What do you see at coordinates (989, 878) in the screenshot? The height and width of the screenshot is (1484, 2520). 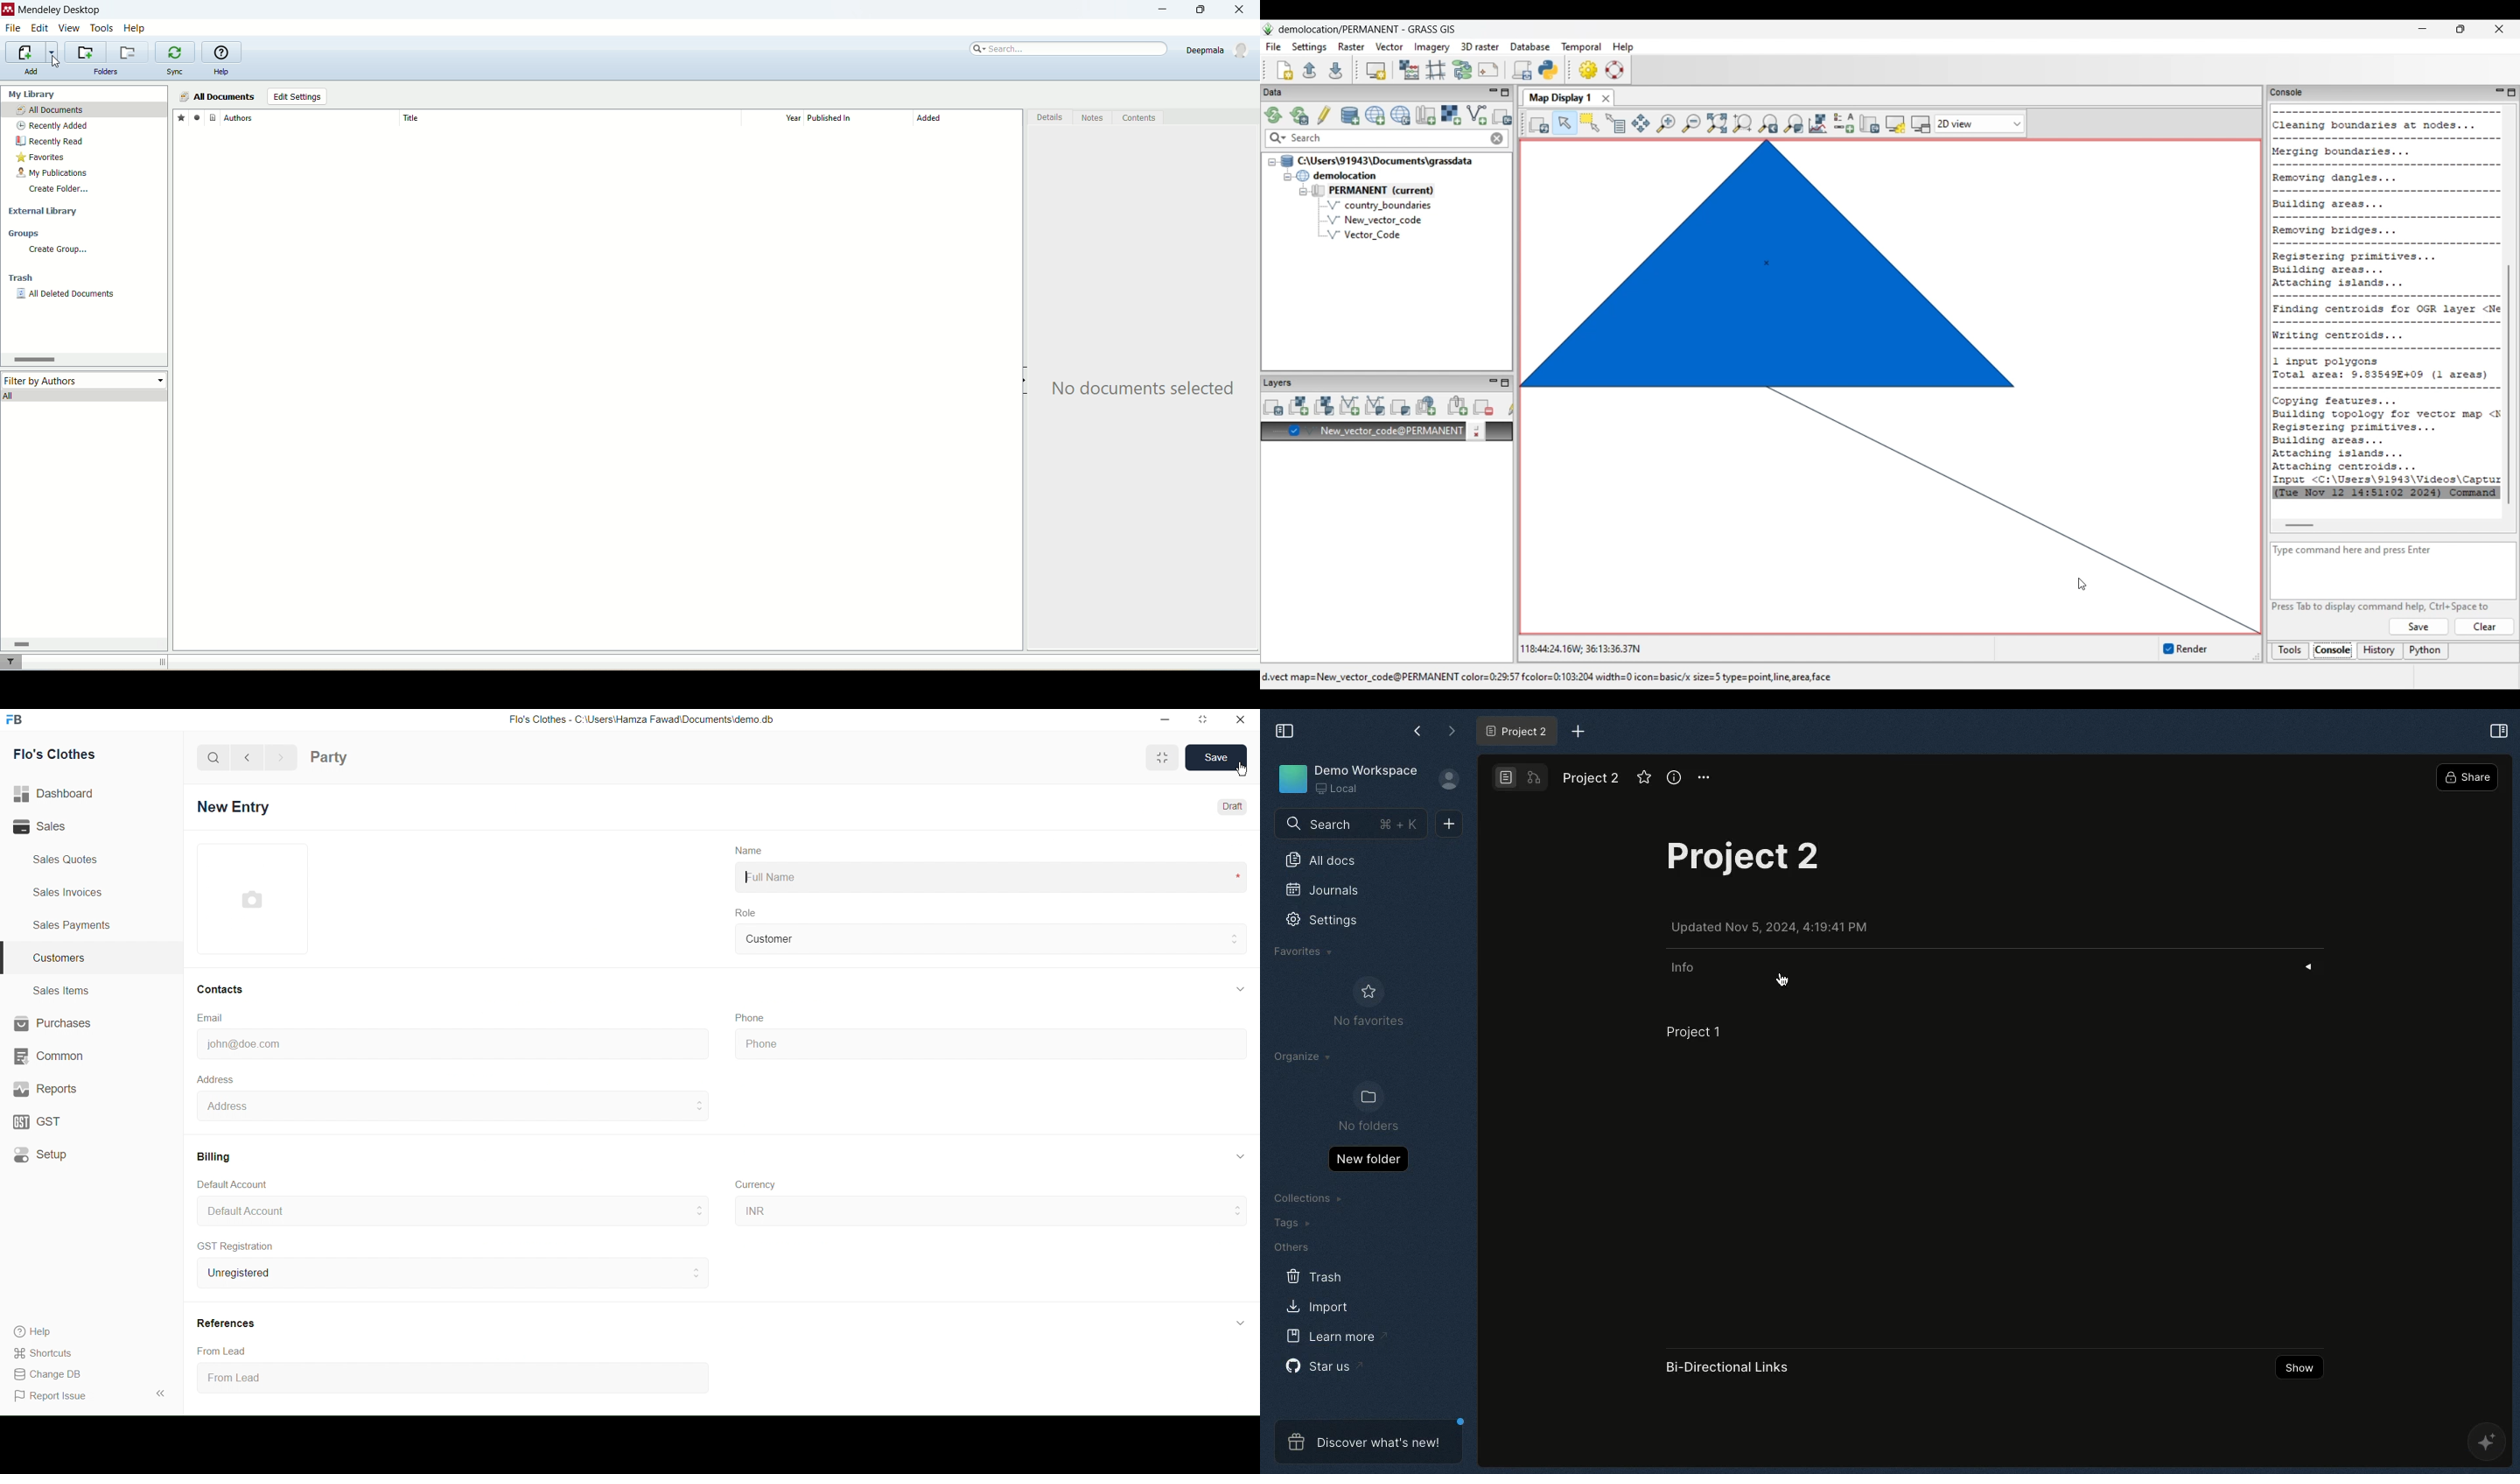 I see `Full Name` at bounding box center [989, 878].